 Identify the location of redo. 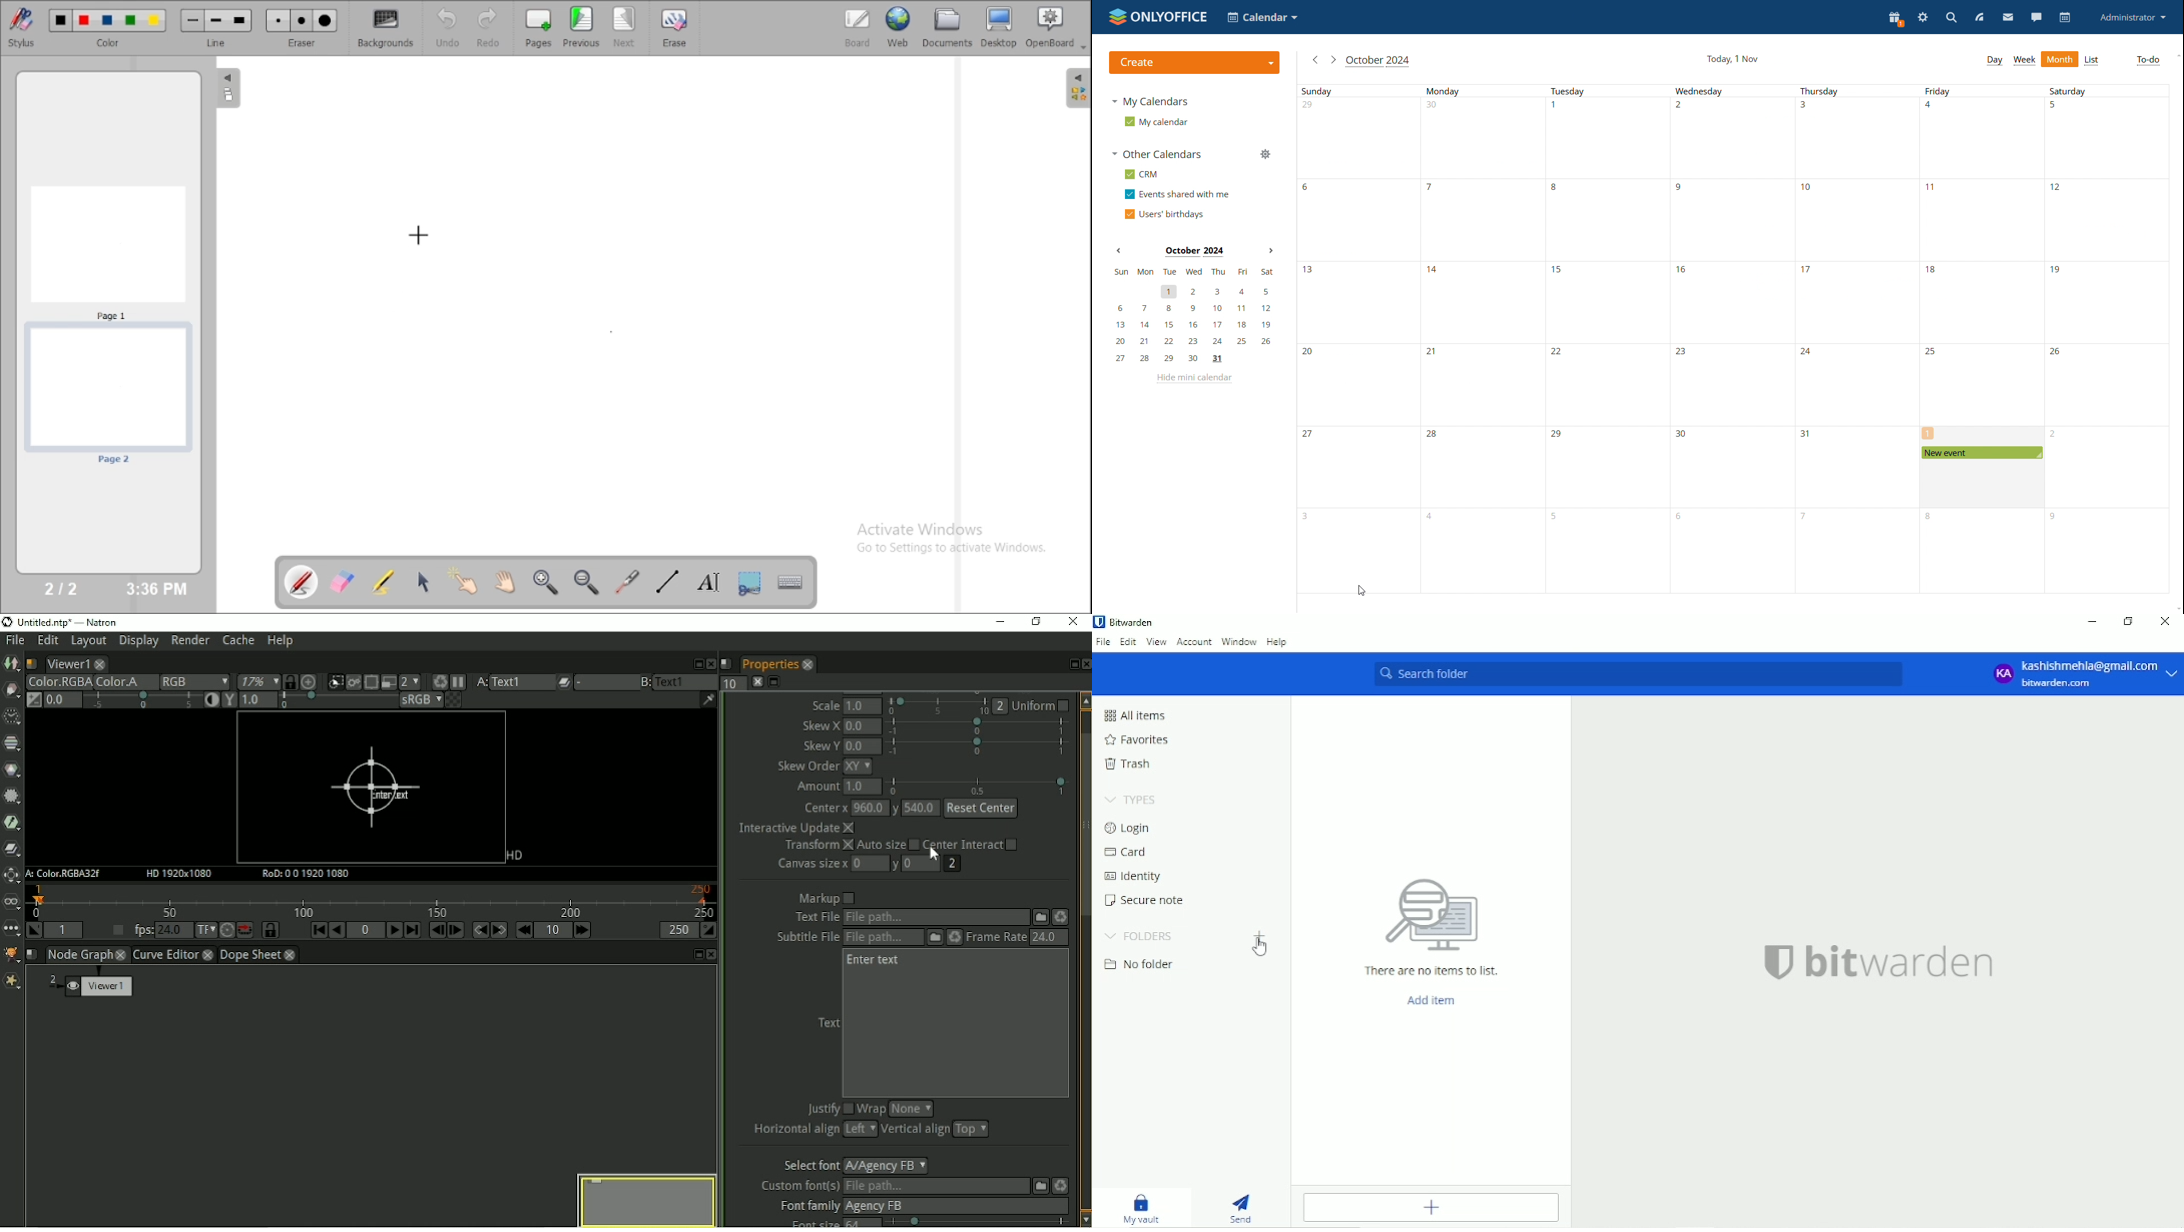
(493, 27).